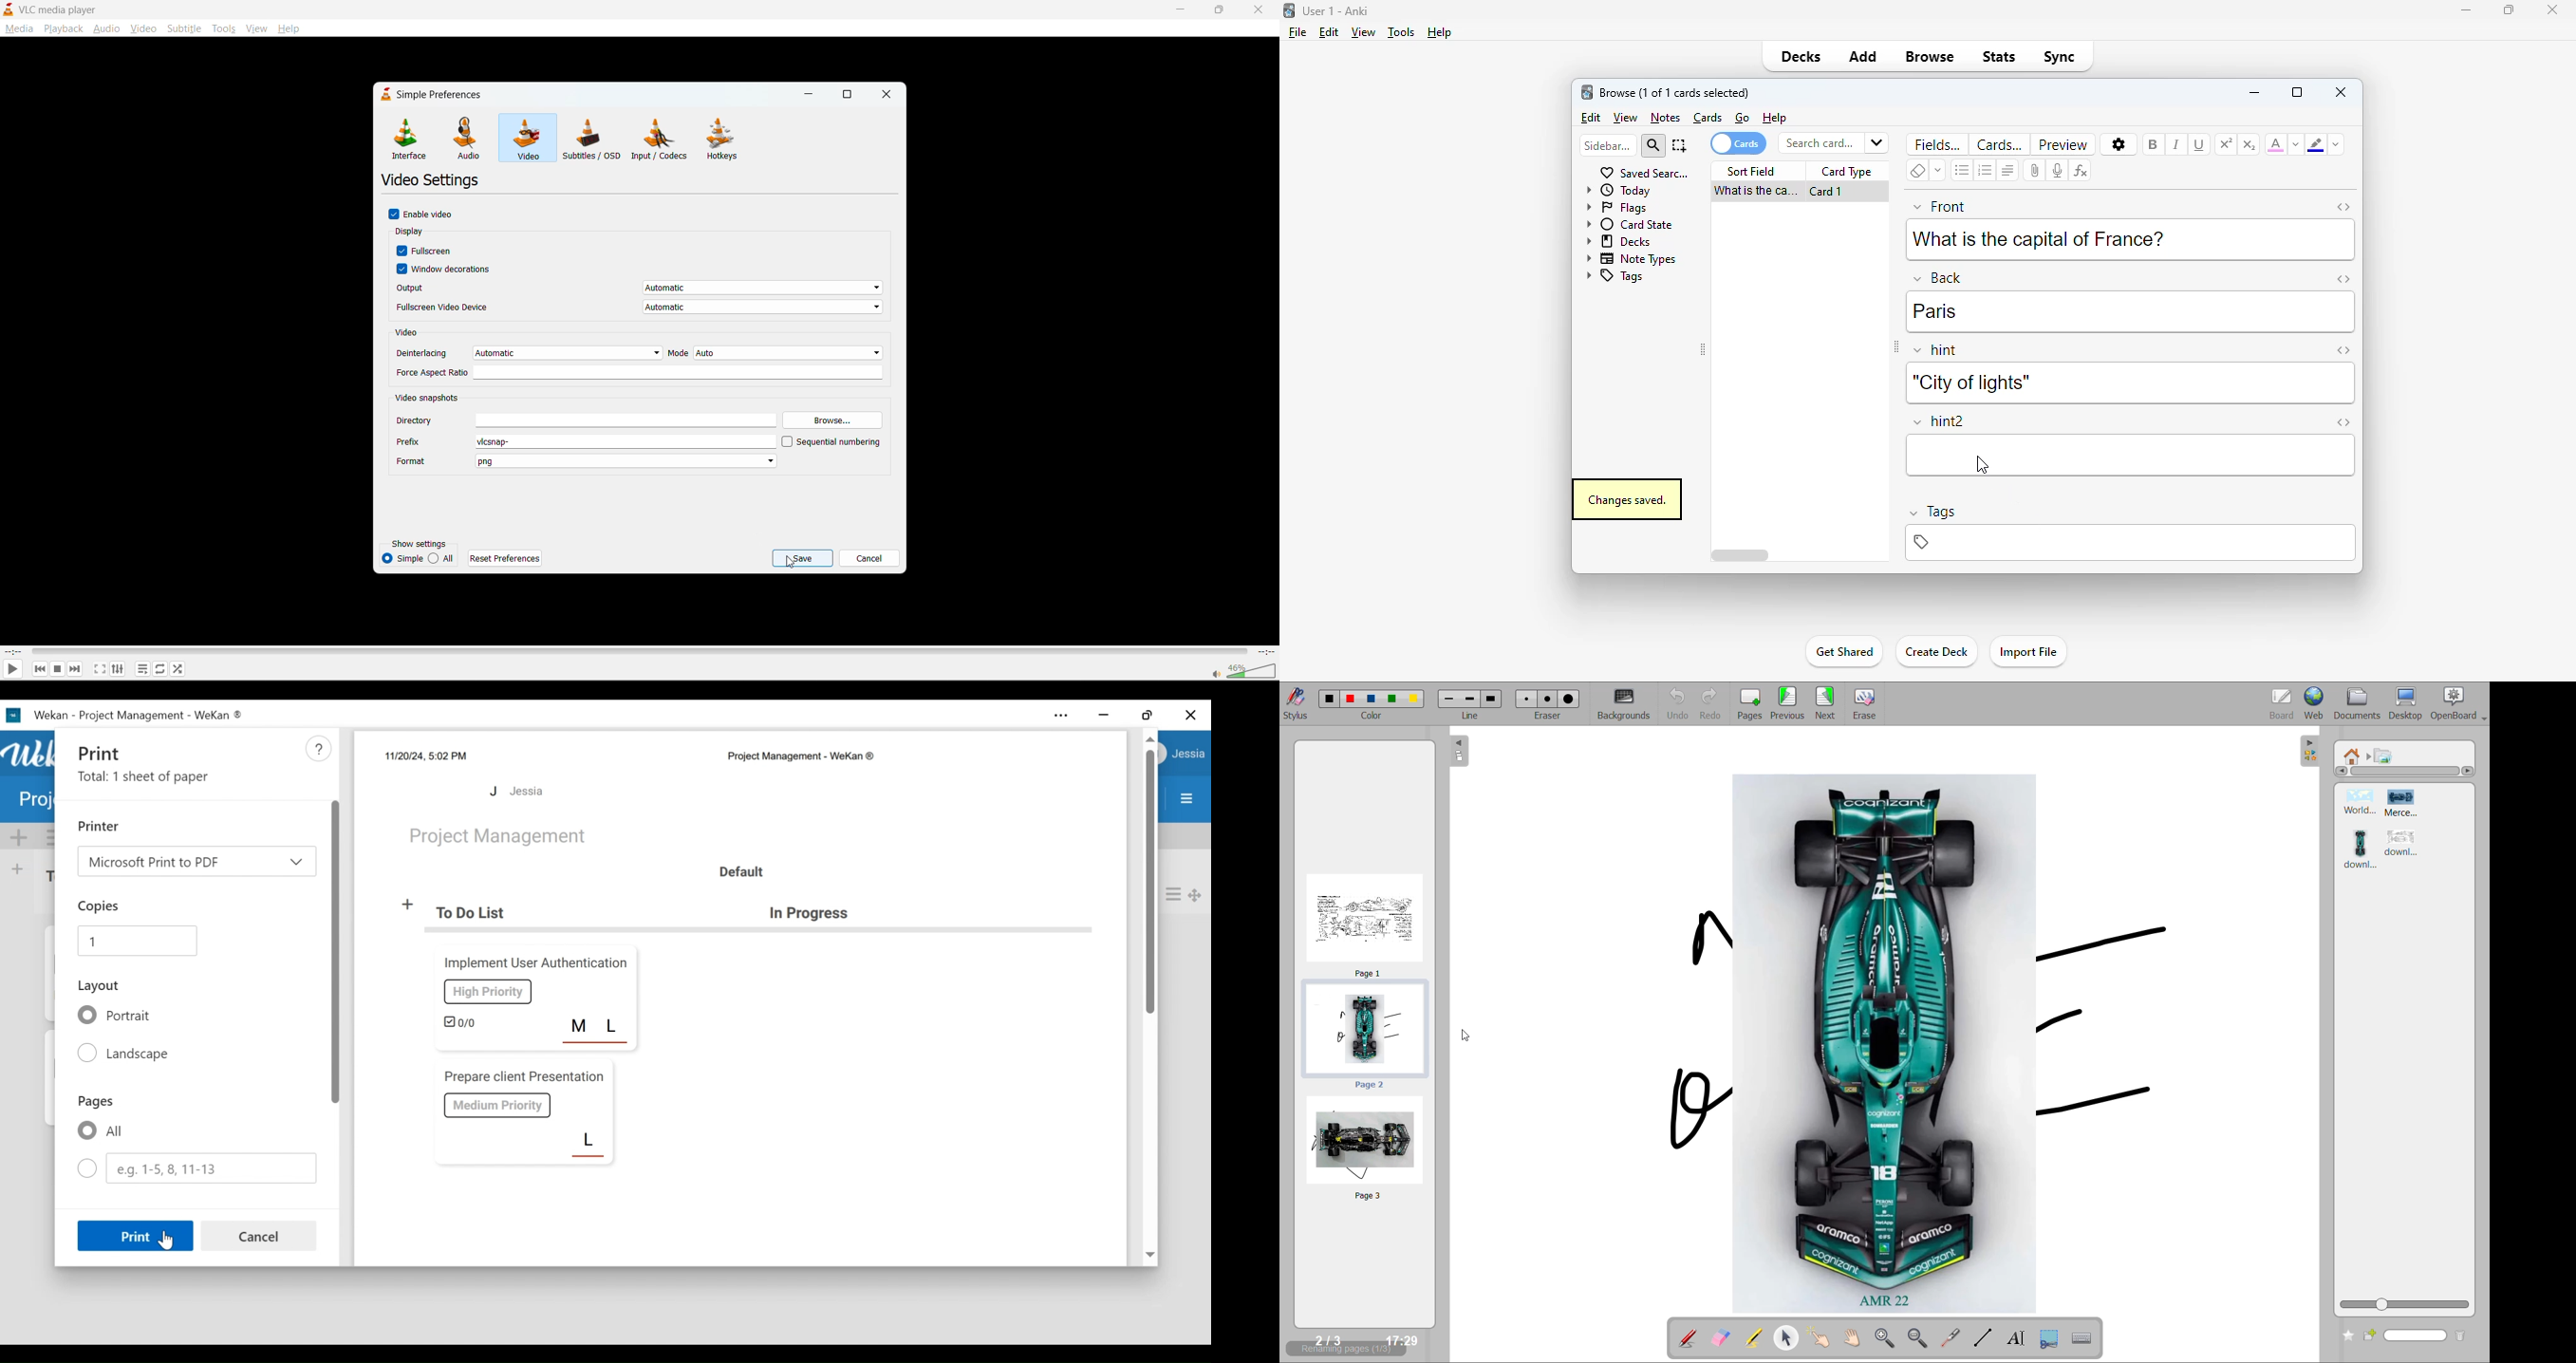 The height and width of the screenshot is (1372, 2576). What do you see at coordinates (1288, 9) in the screenshot?
I see `logo` at bounding box center [1288, 9].